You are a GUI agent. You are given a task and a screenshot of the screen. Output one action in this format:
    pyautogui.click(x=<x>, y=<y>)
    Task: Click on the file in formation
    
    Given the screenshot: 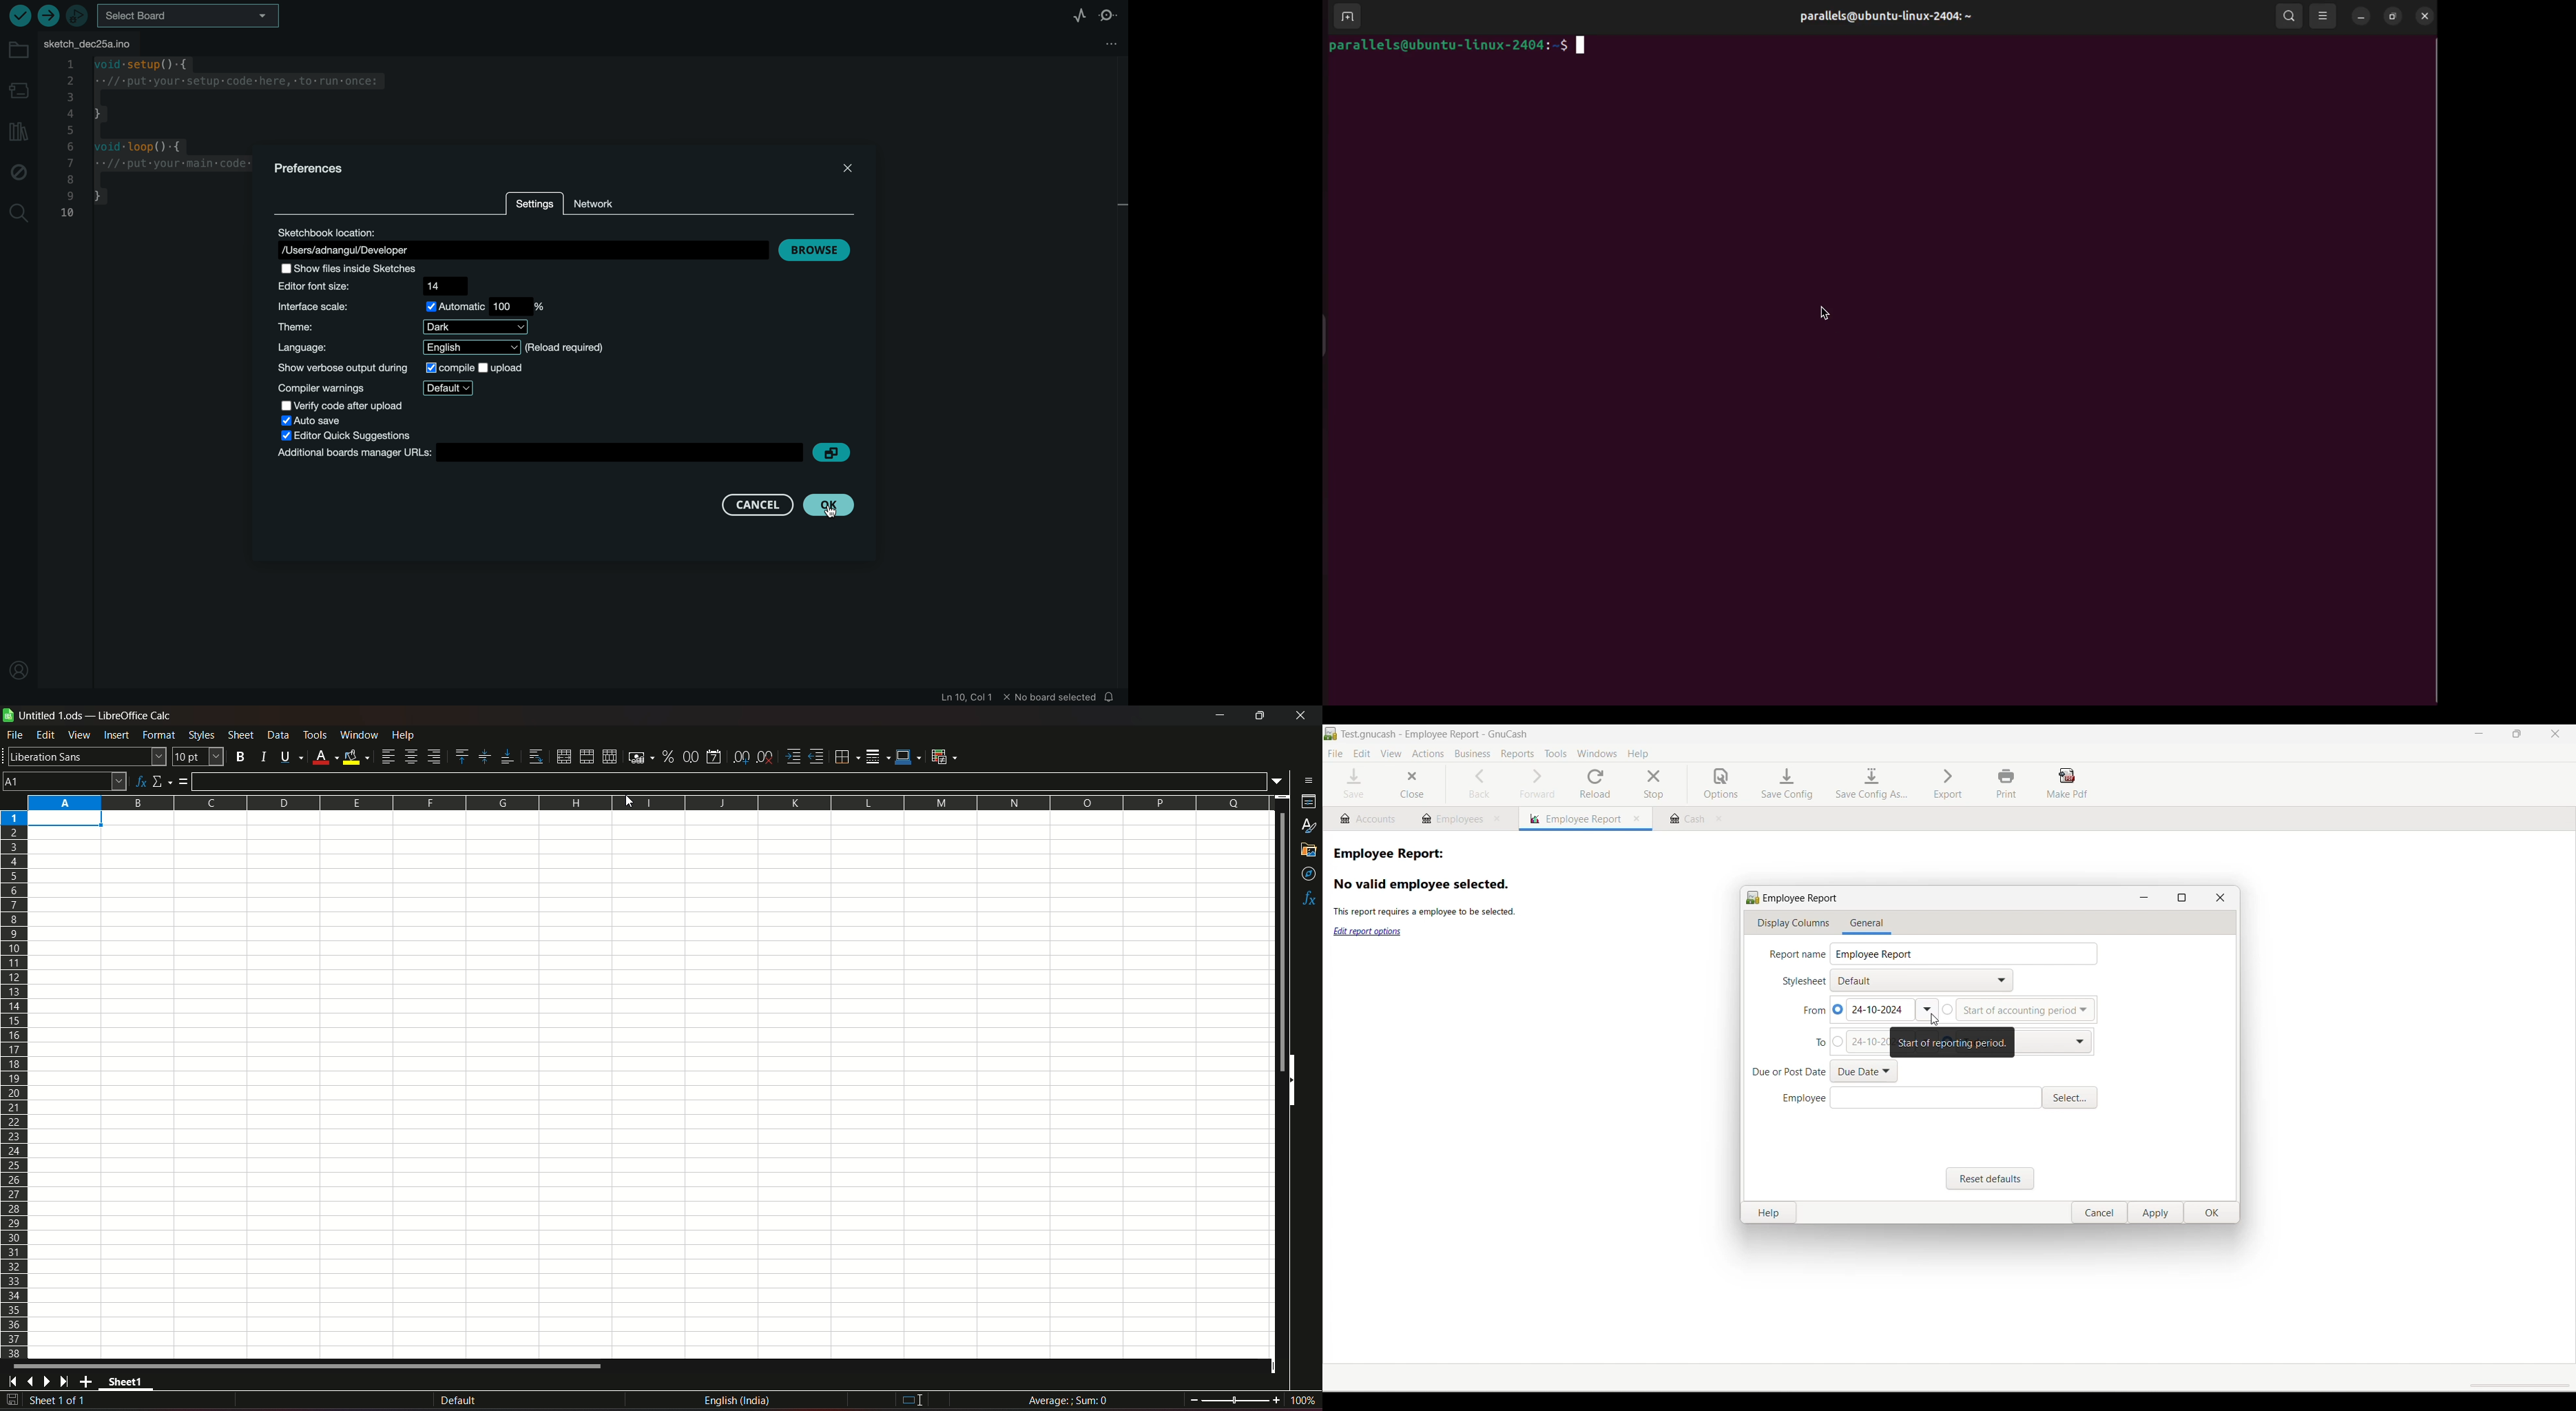 What is the action you would take?
    pyautogui.click(x=984, y=698)
    